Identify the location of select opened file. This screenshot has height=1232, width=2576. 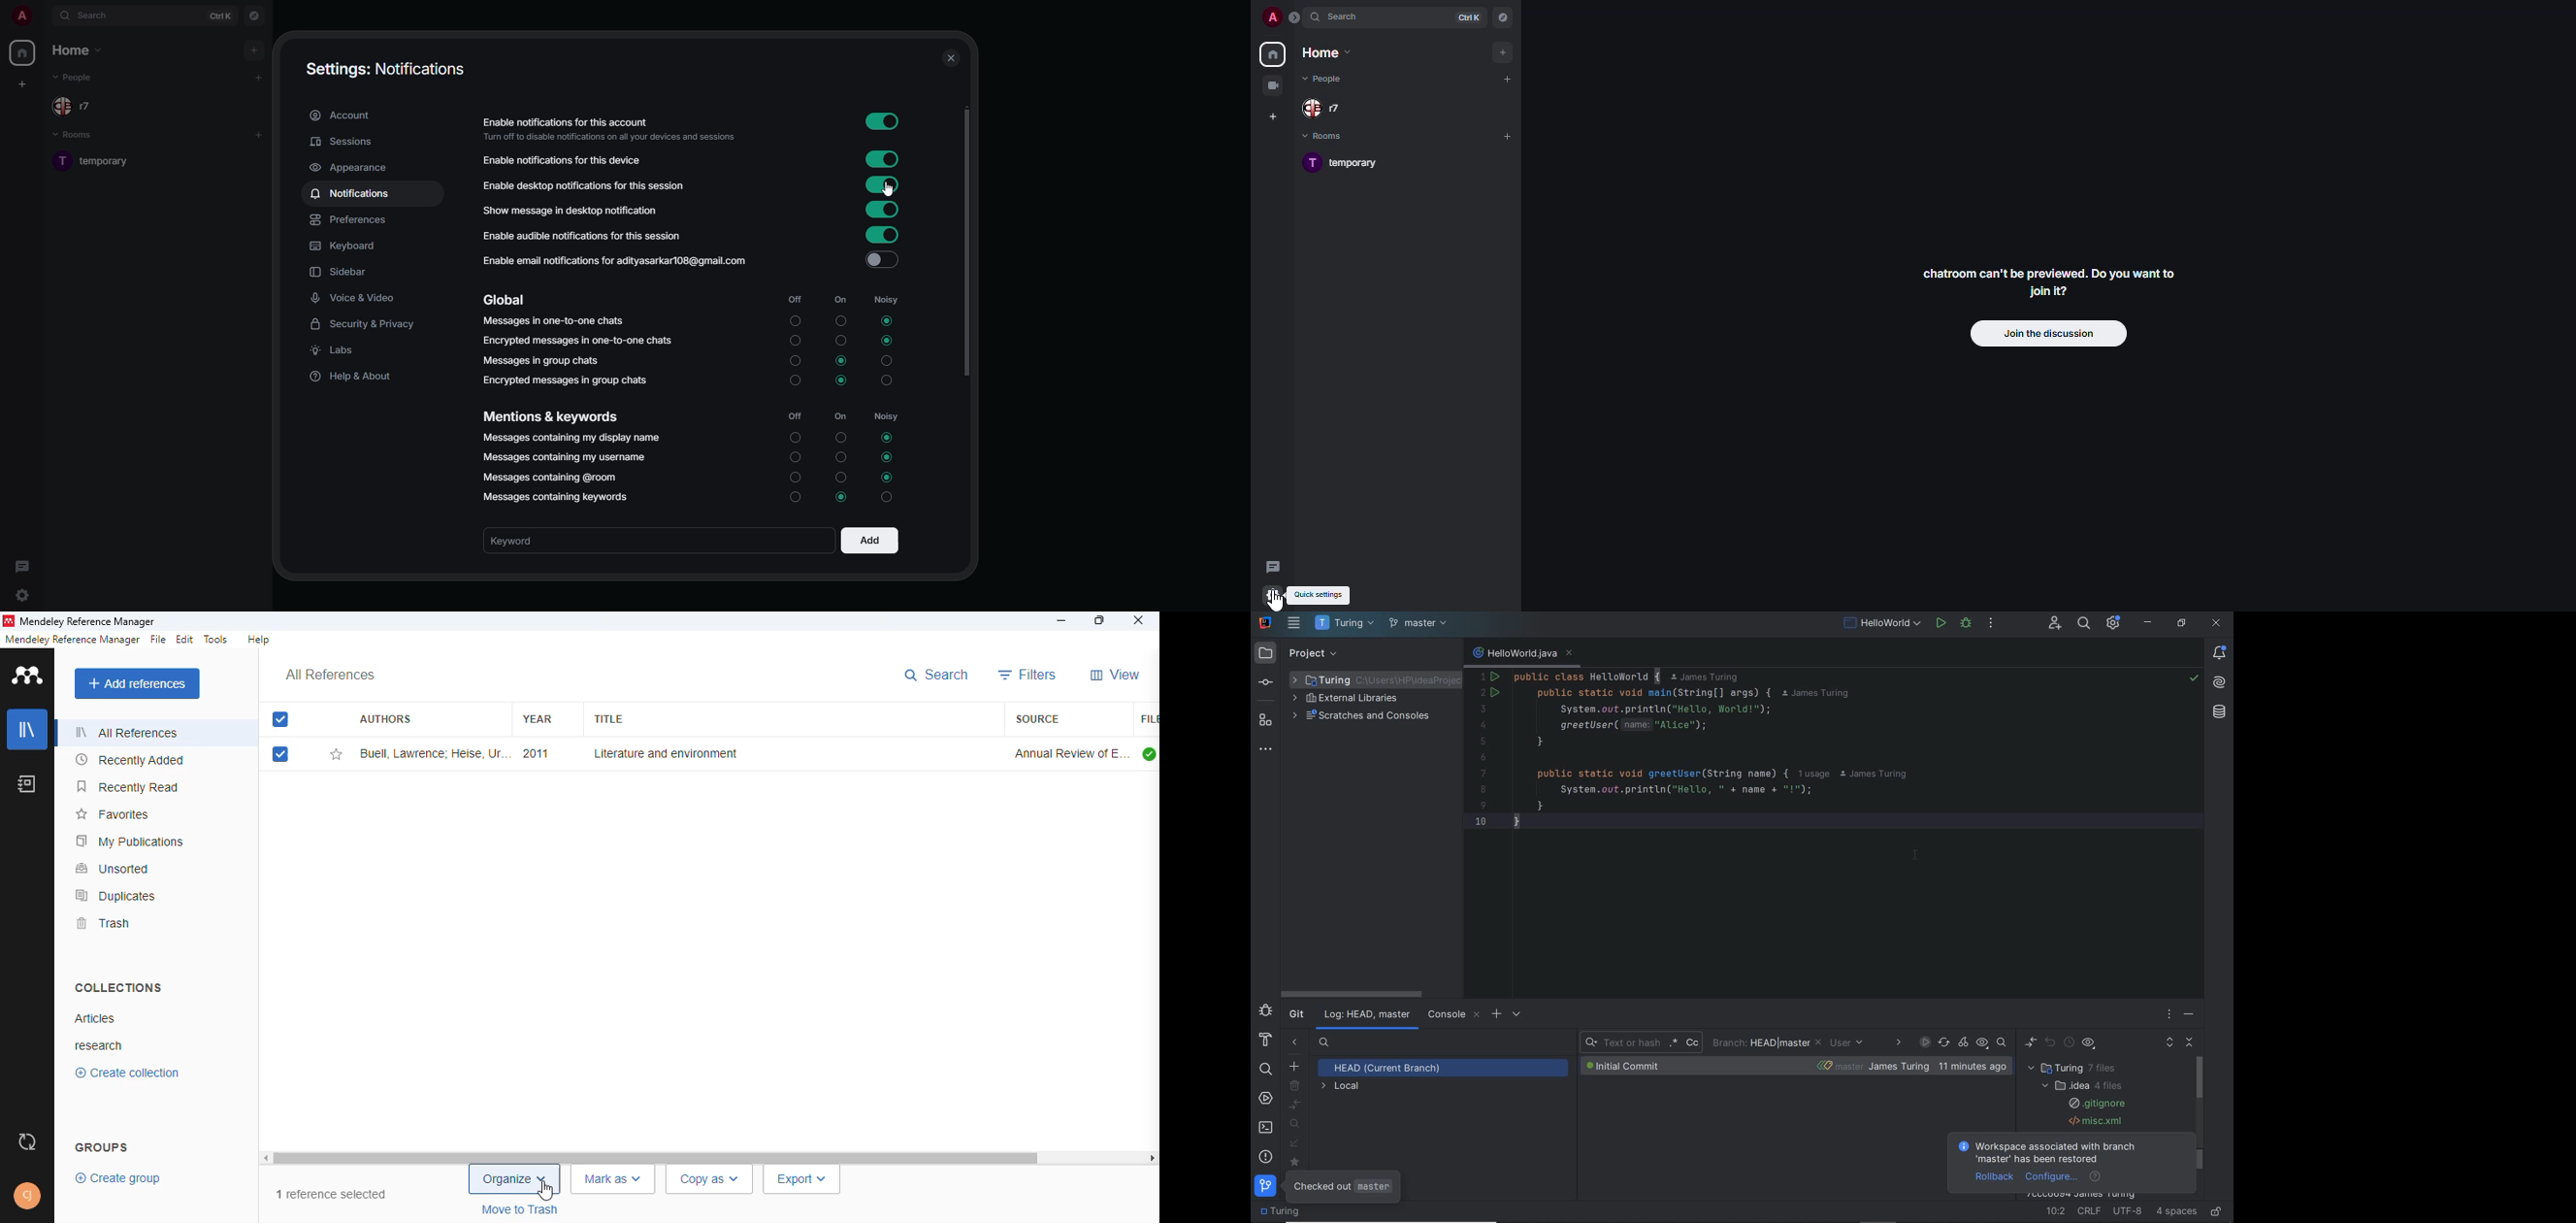
(1371, 654).